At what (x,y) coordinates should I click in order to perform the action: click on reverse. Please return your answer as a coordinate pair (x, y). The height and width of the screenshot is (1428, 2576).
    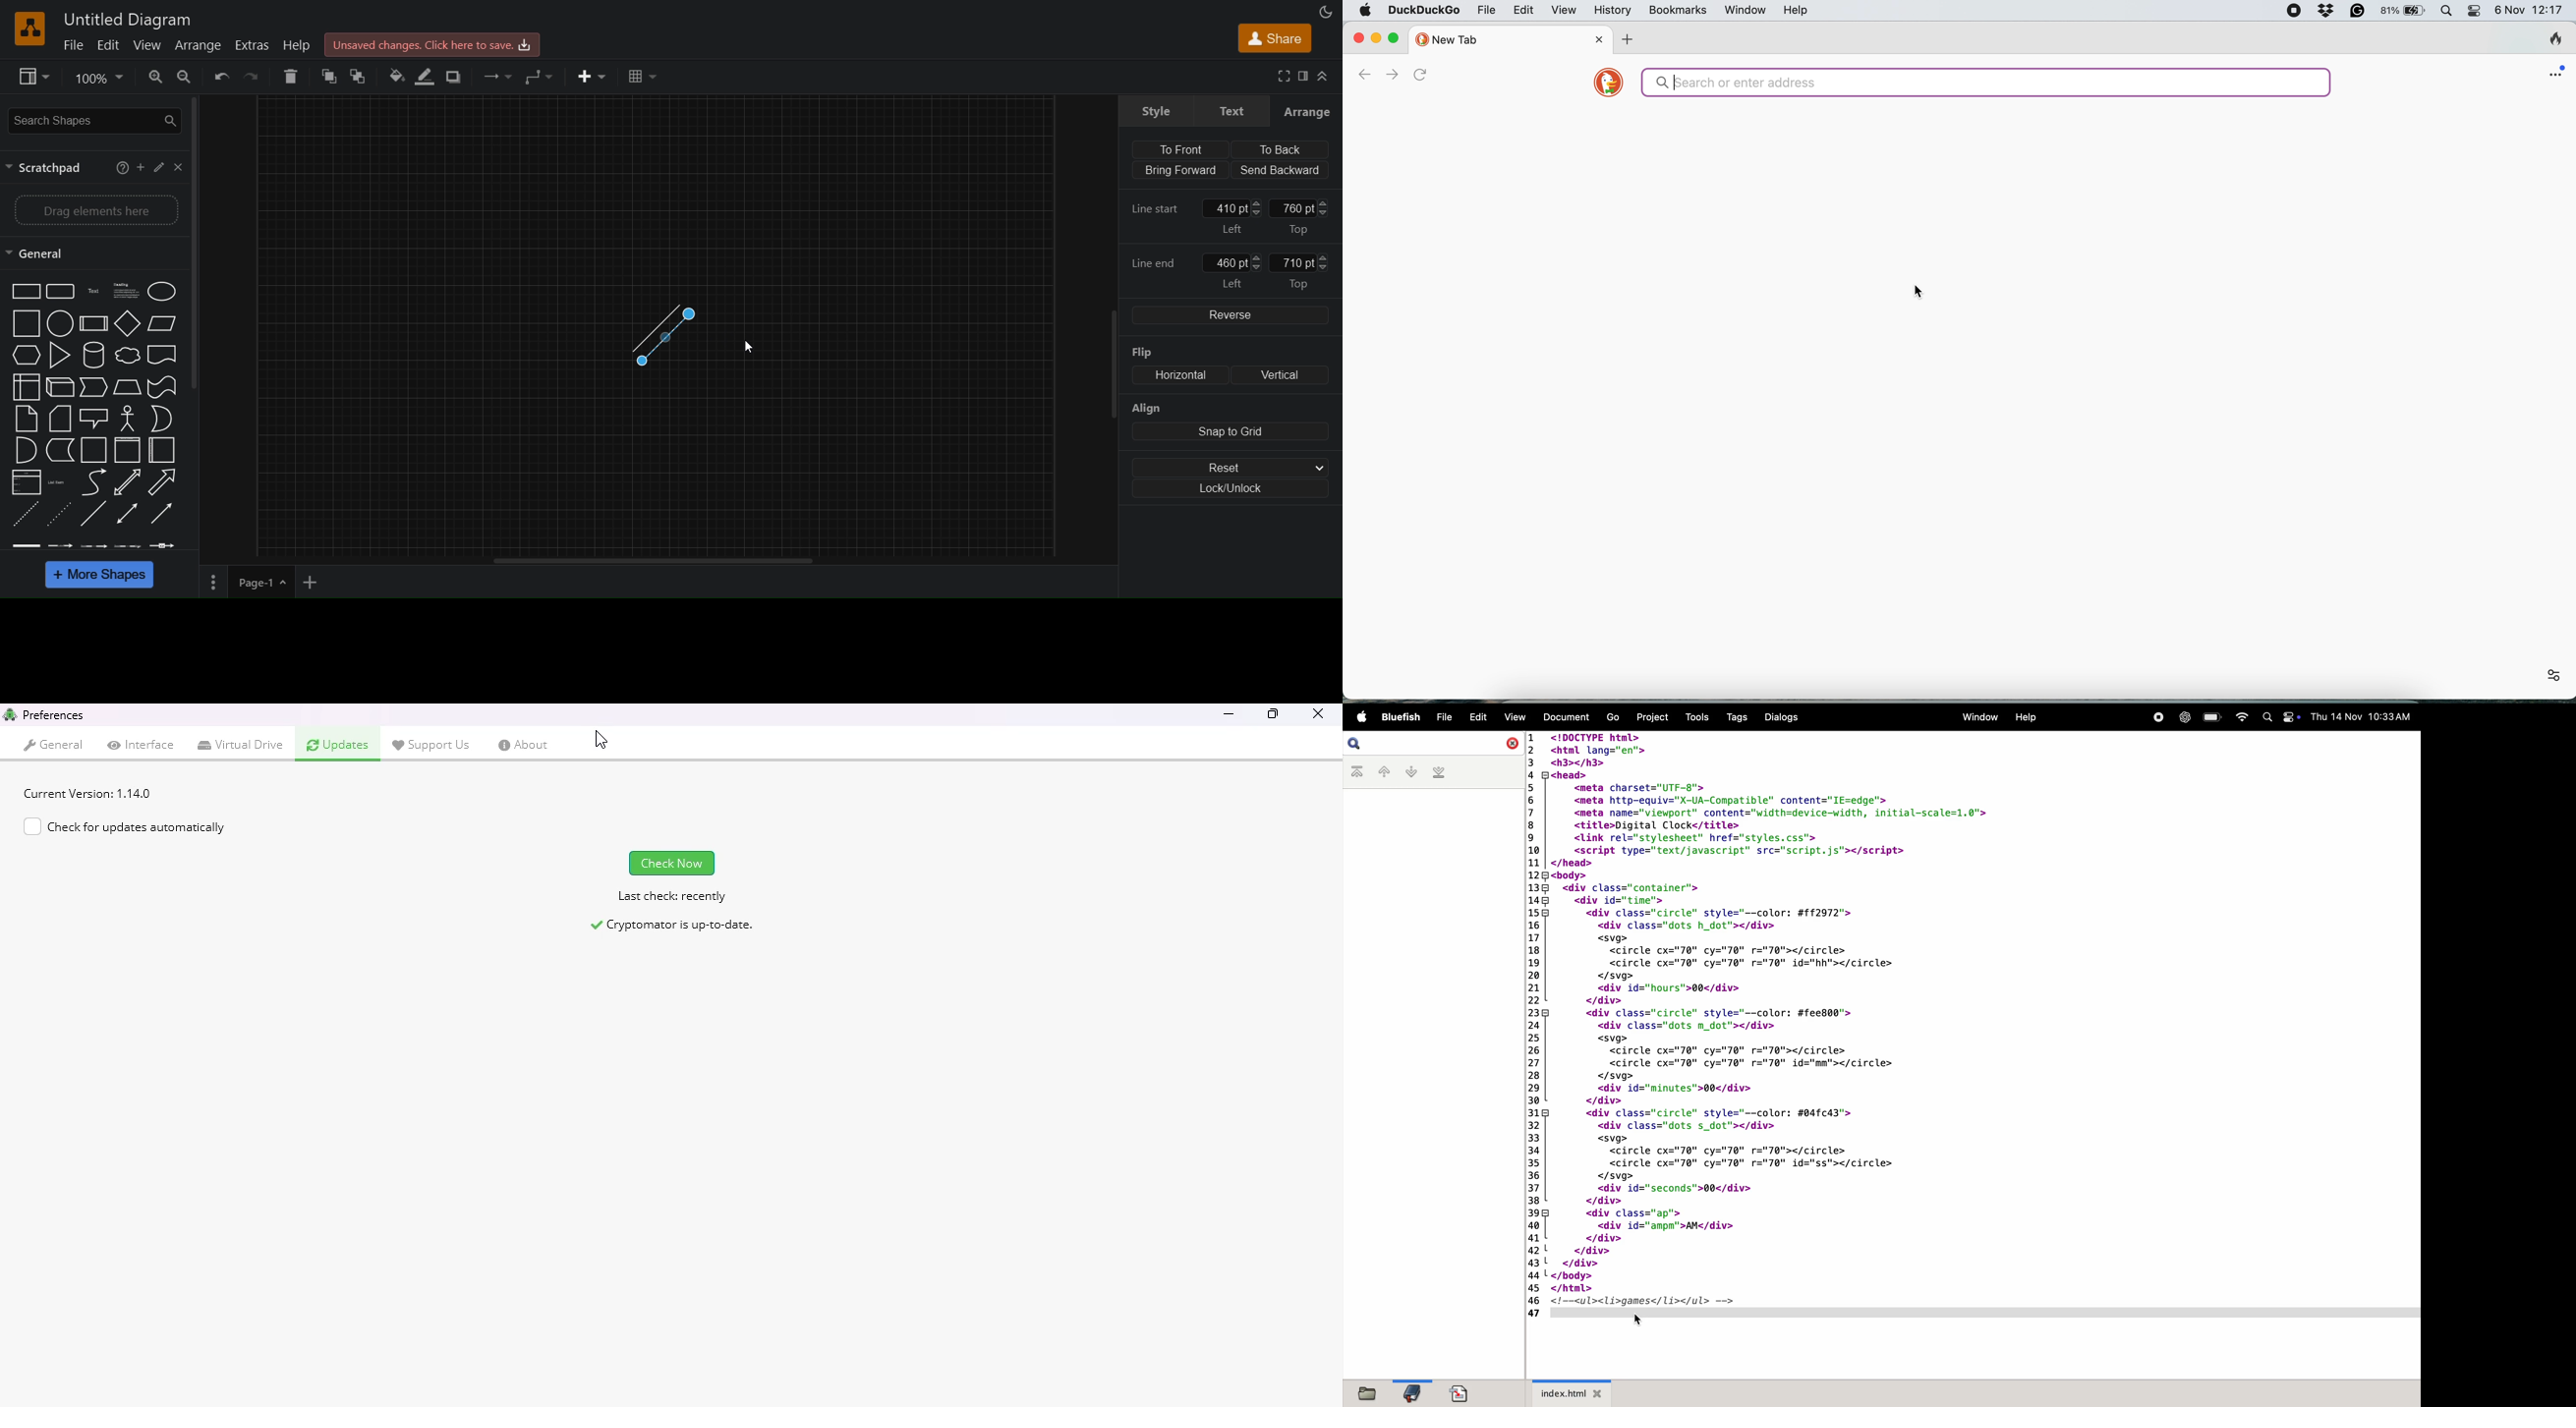
    Looking at the image, I should click on (1228, 315).